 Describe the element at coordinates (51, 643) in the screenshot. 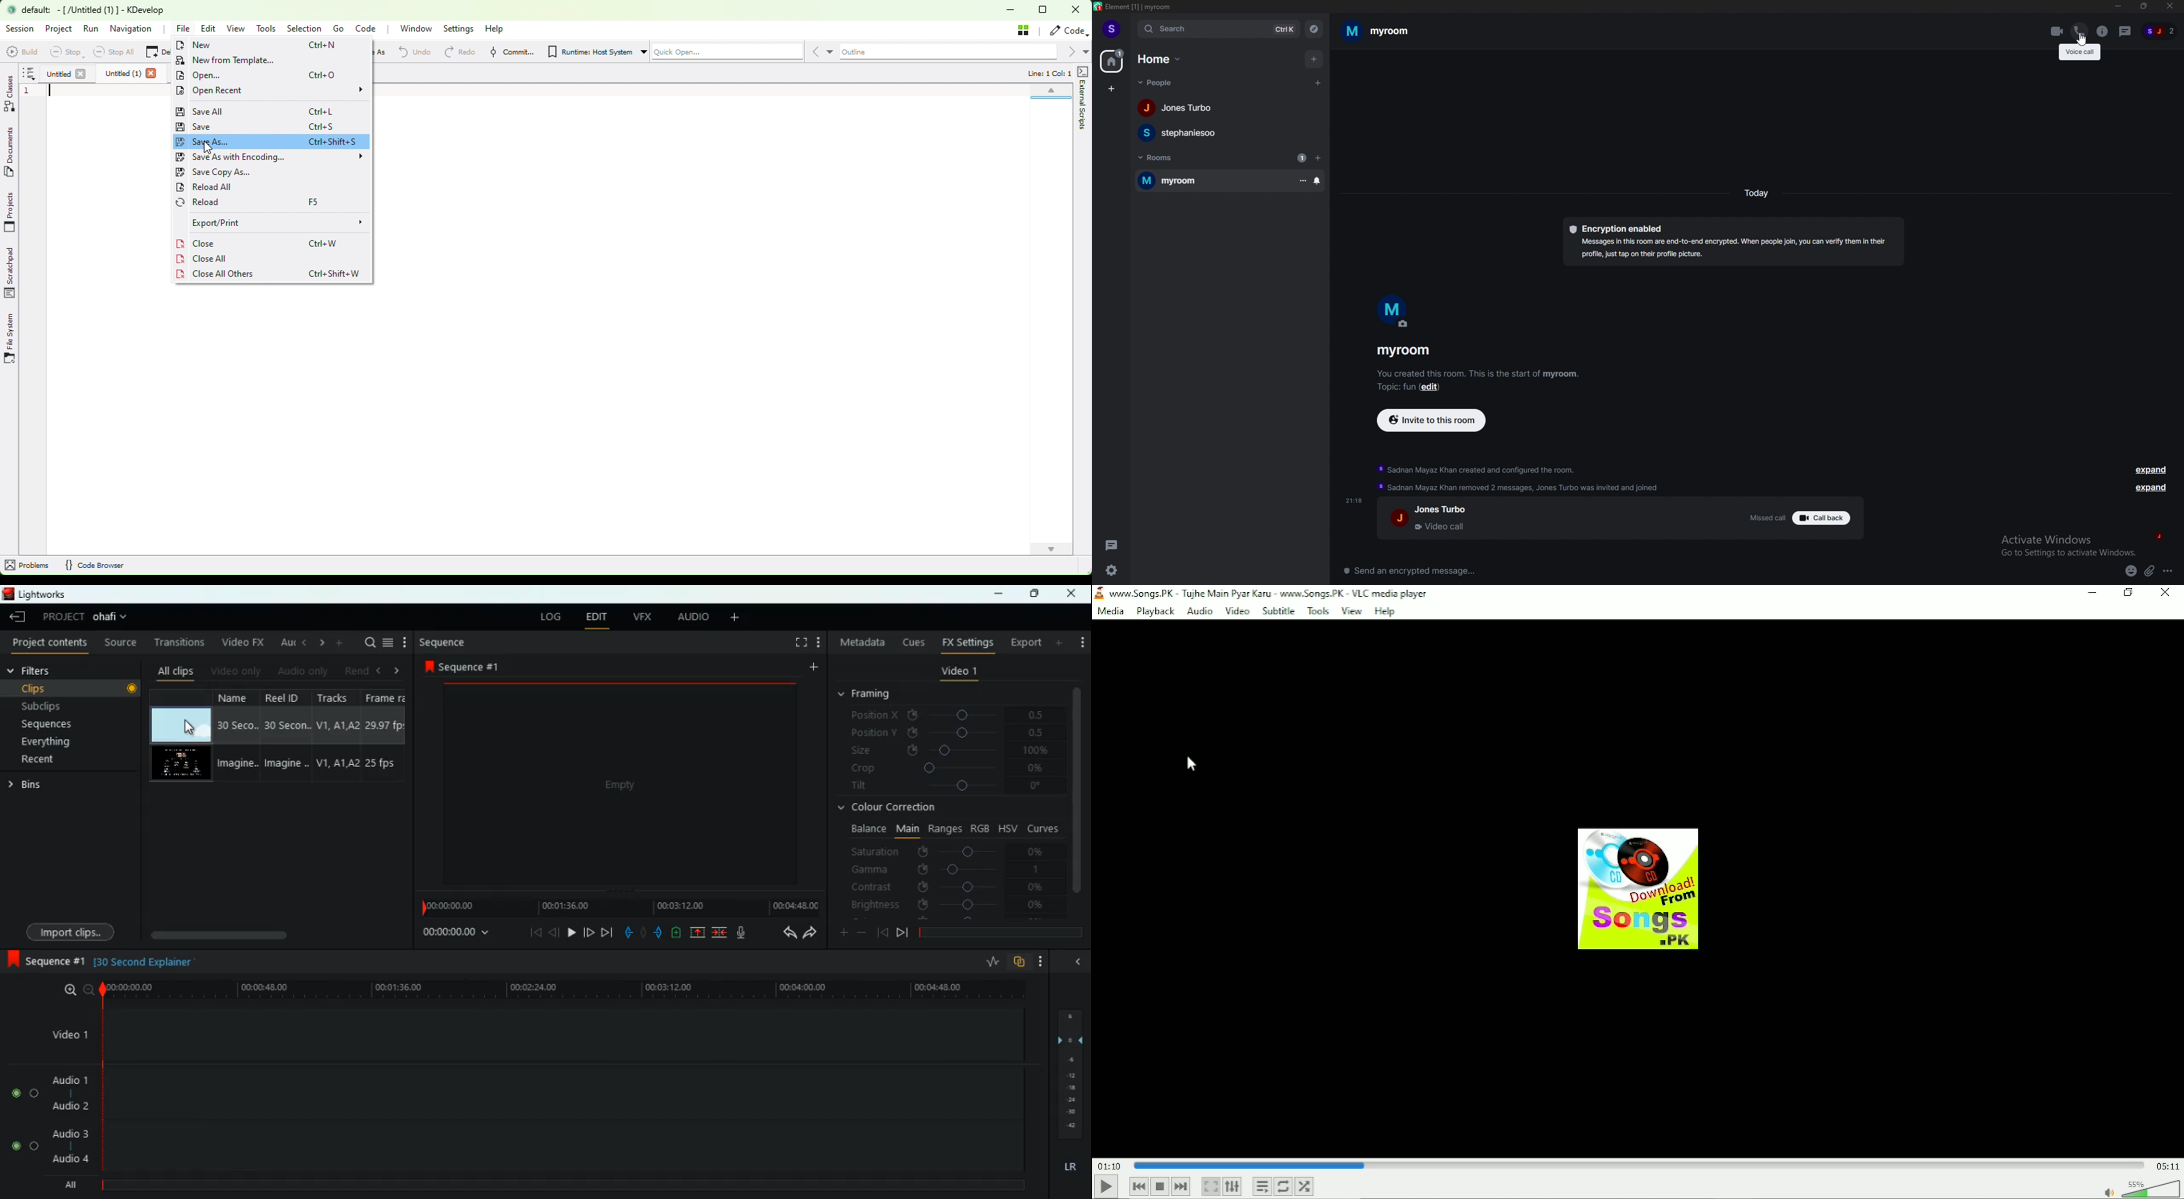

I see `project contents` at that location.